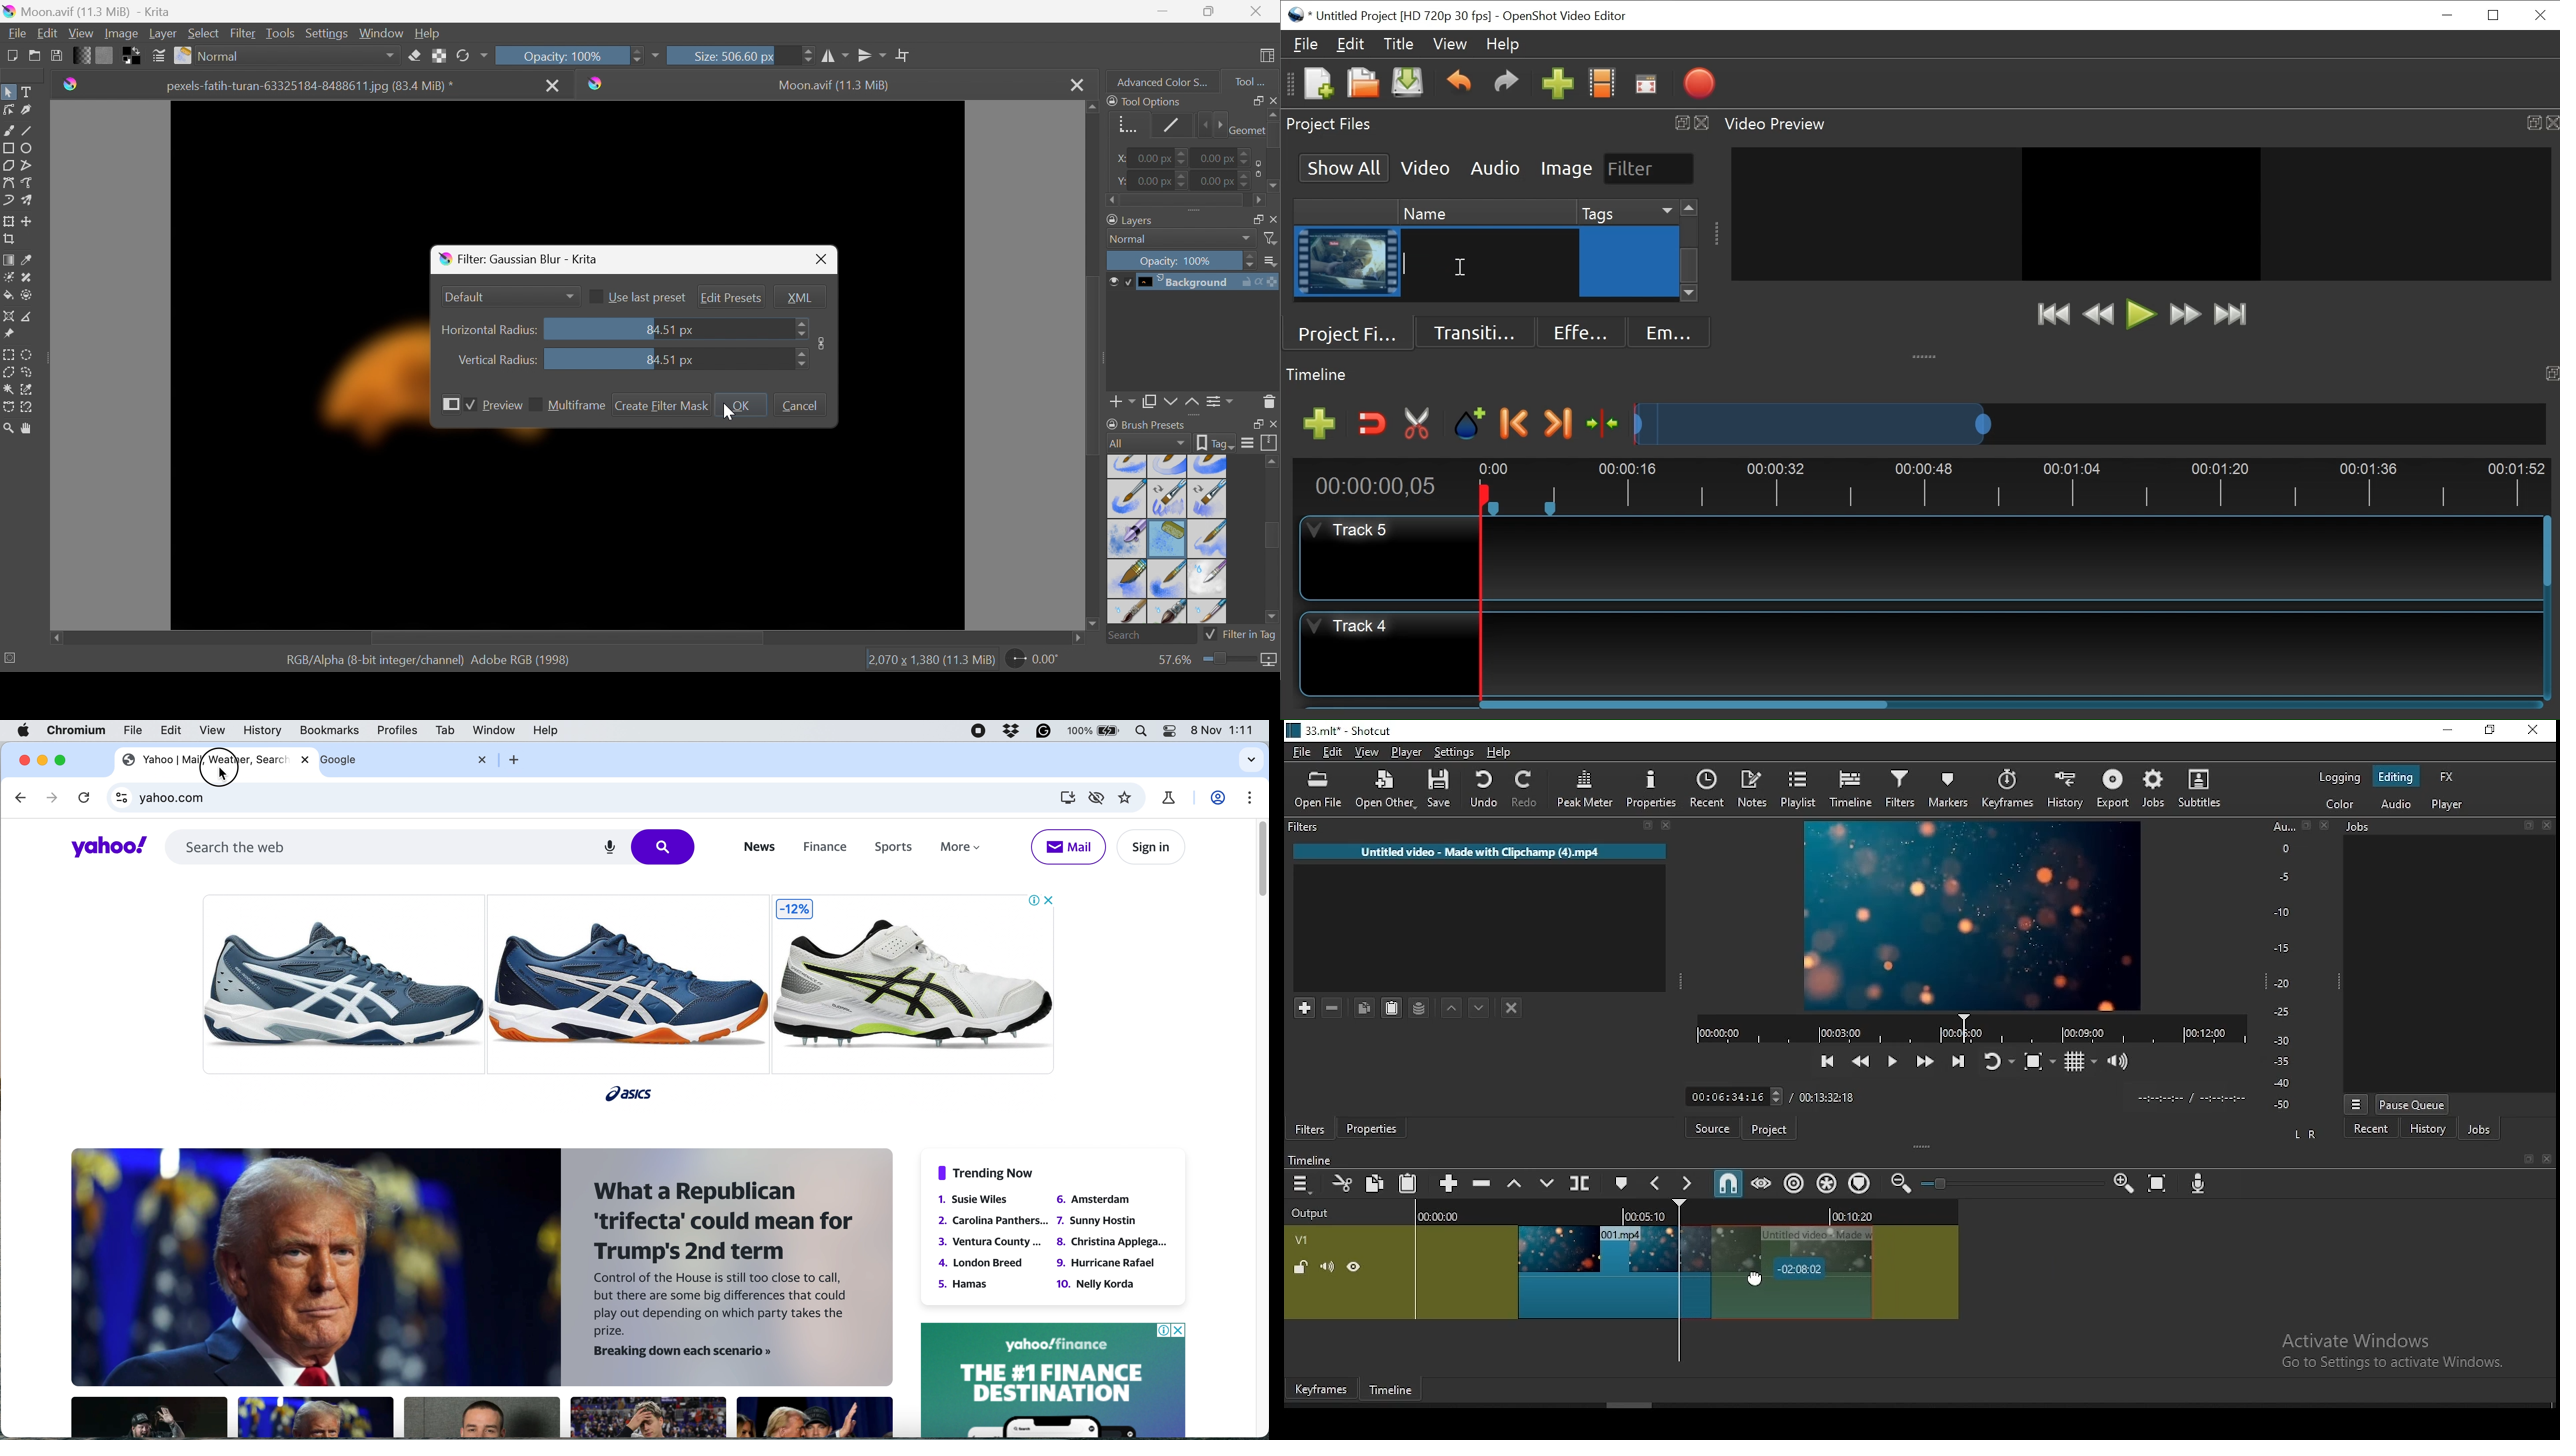 The image size is (2576, 1456). I want to click on Jobs, so click(2366, 830).